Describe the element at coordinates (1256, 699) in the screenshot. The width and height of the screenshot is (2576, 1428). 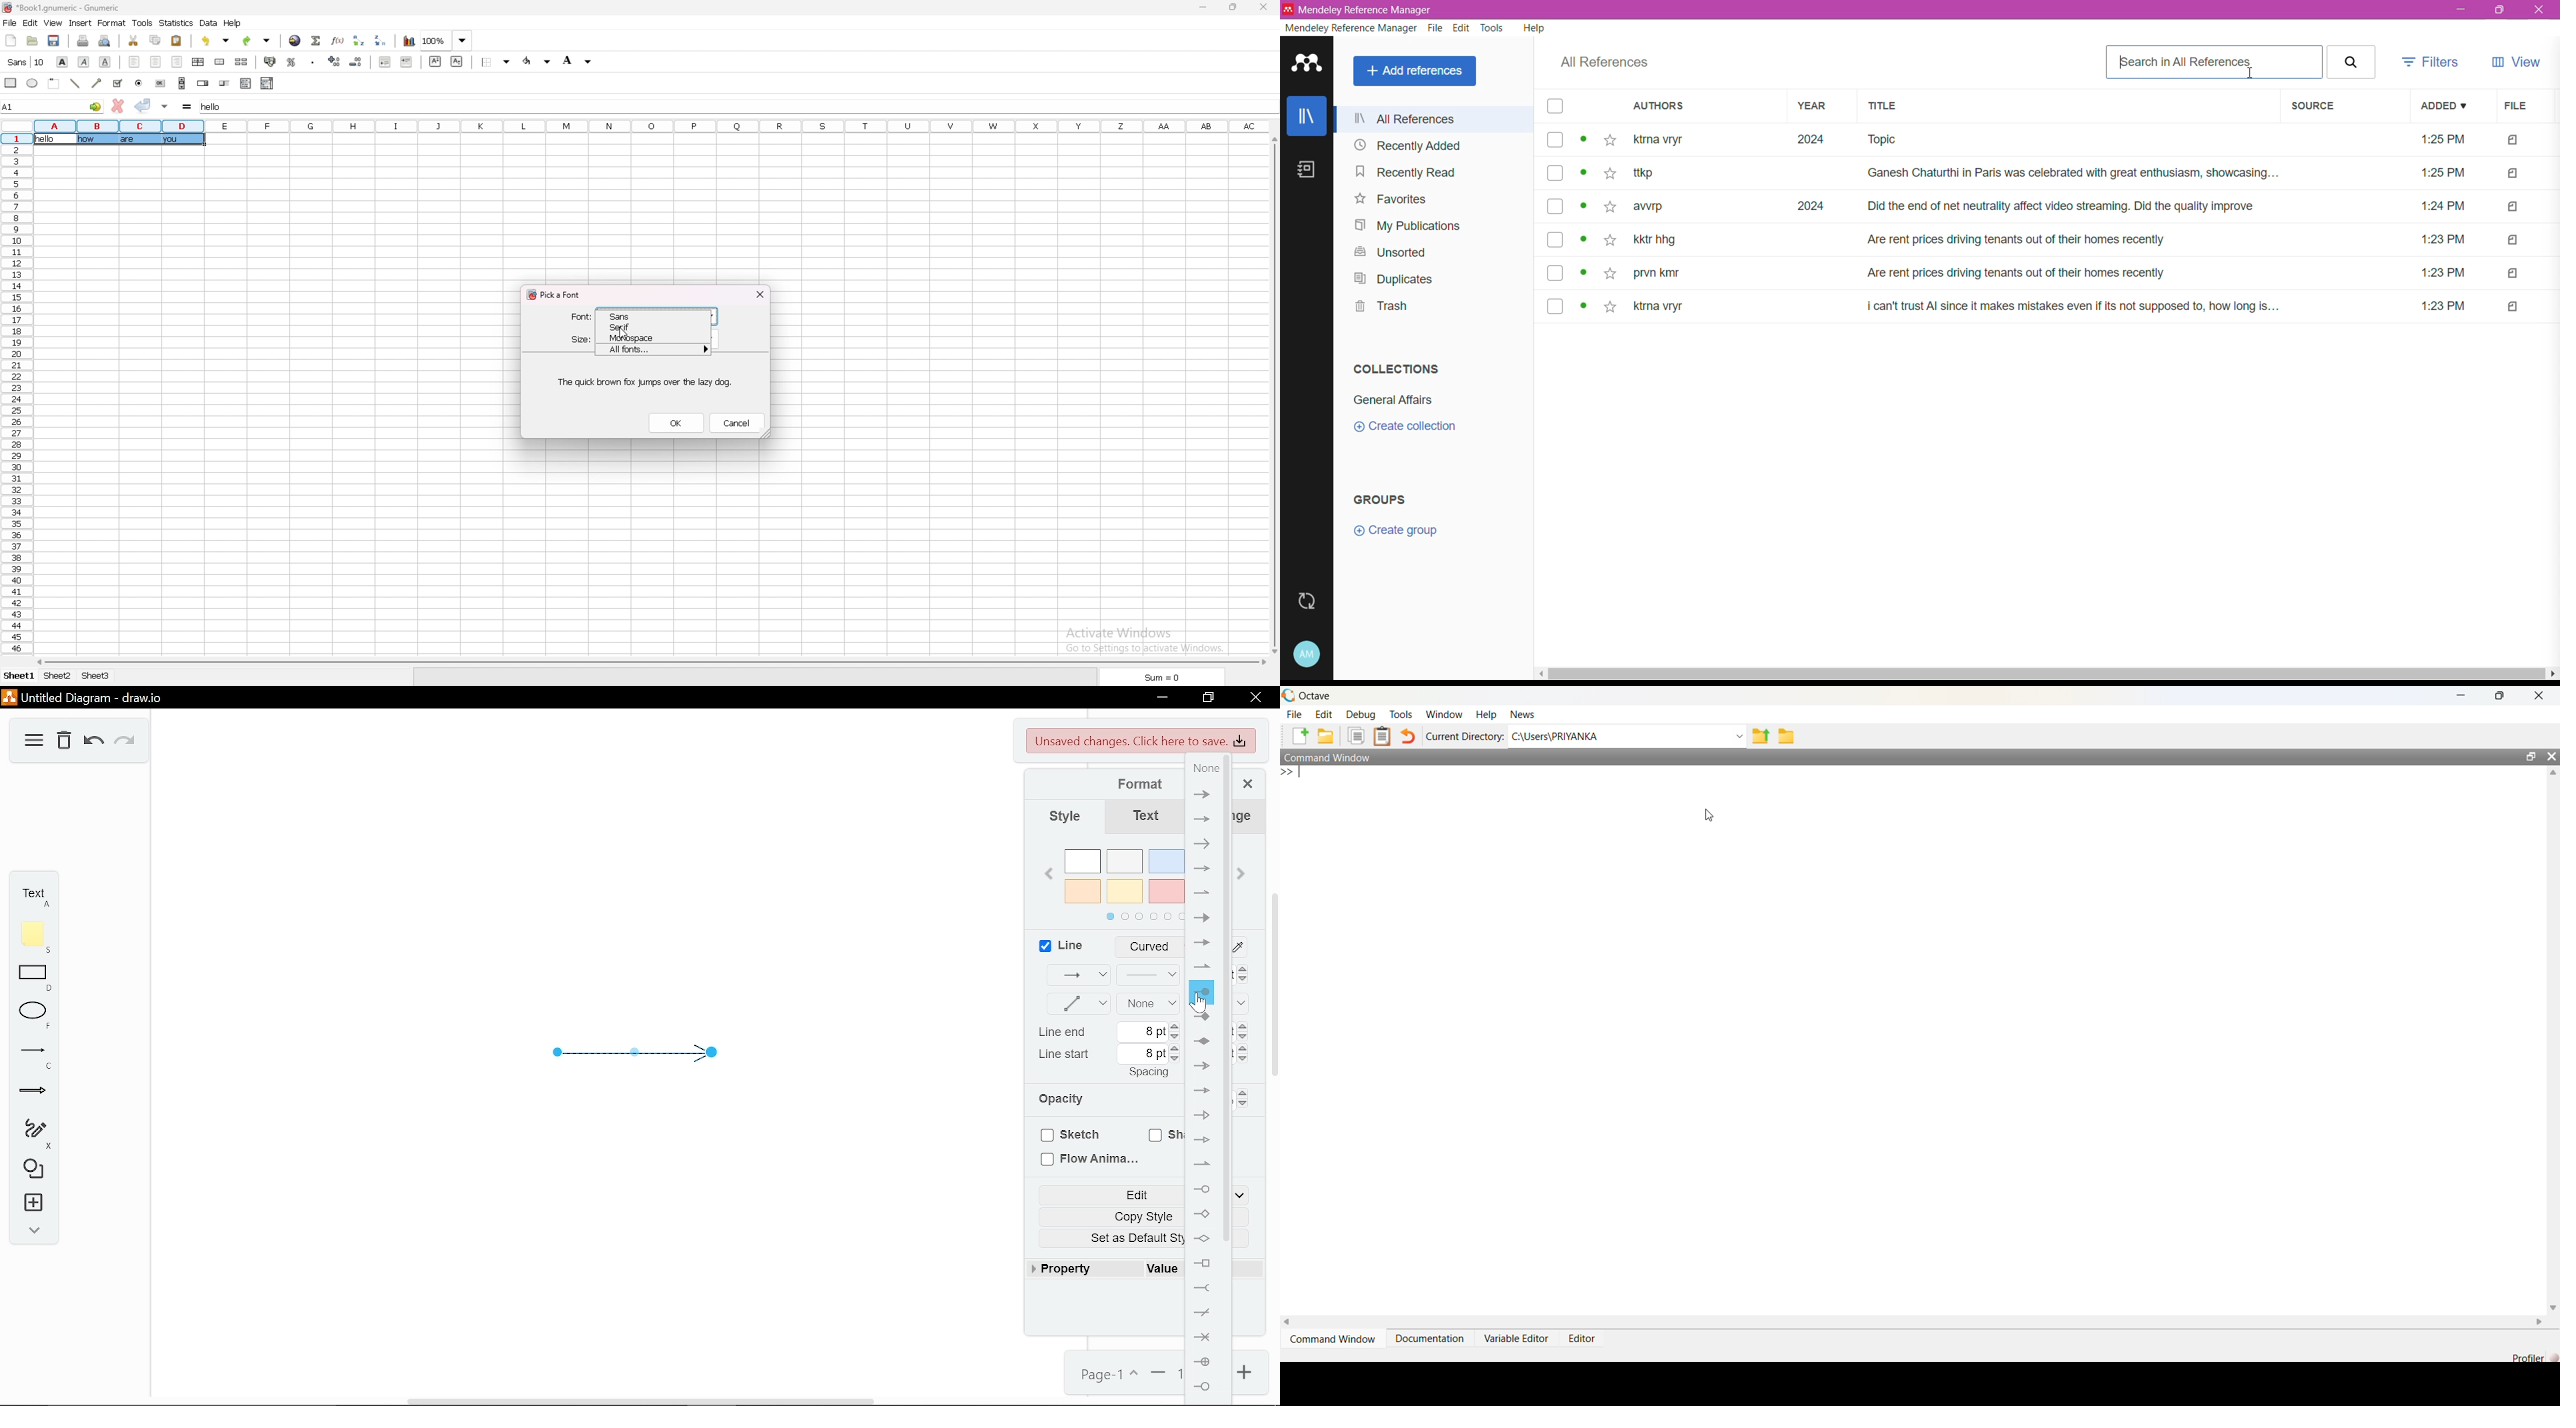
I see `Close` at that location.